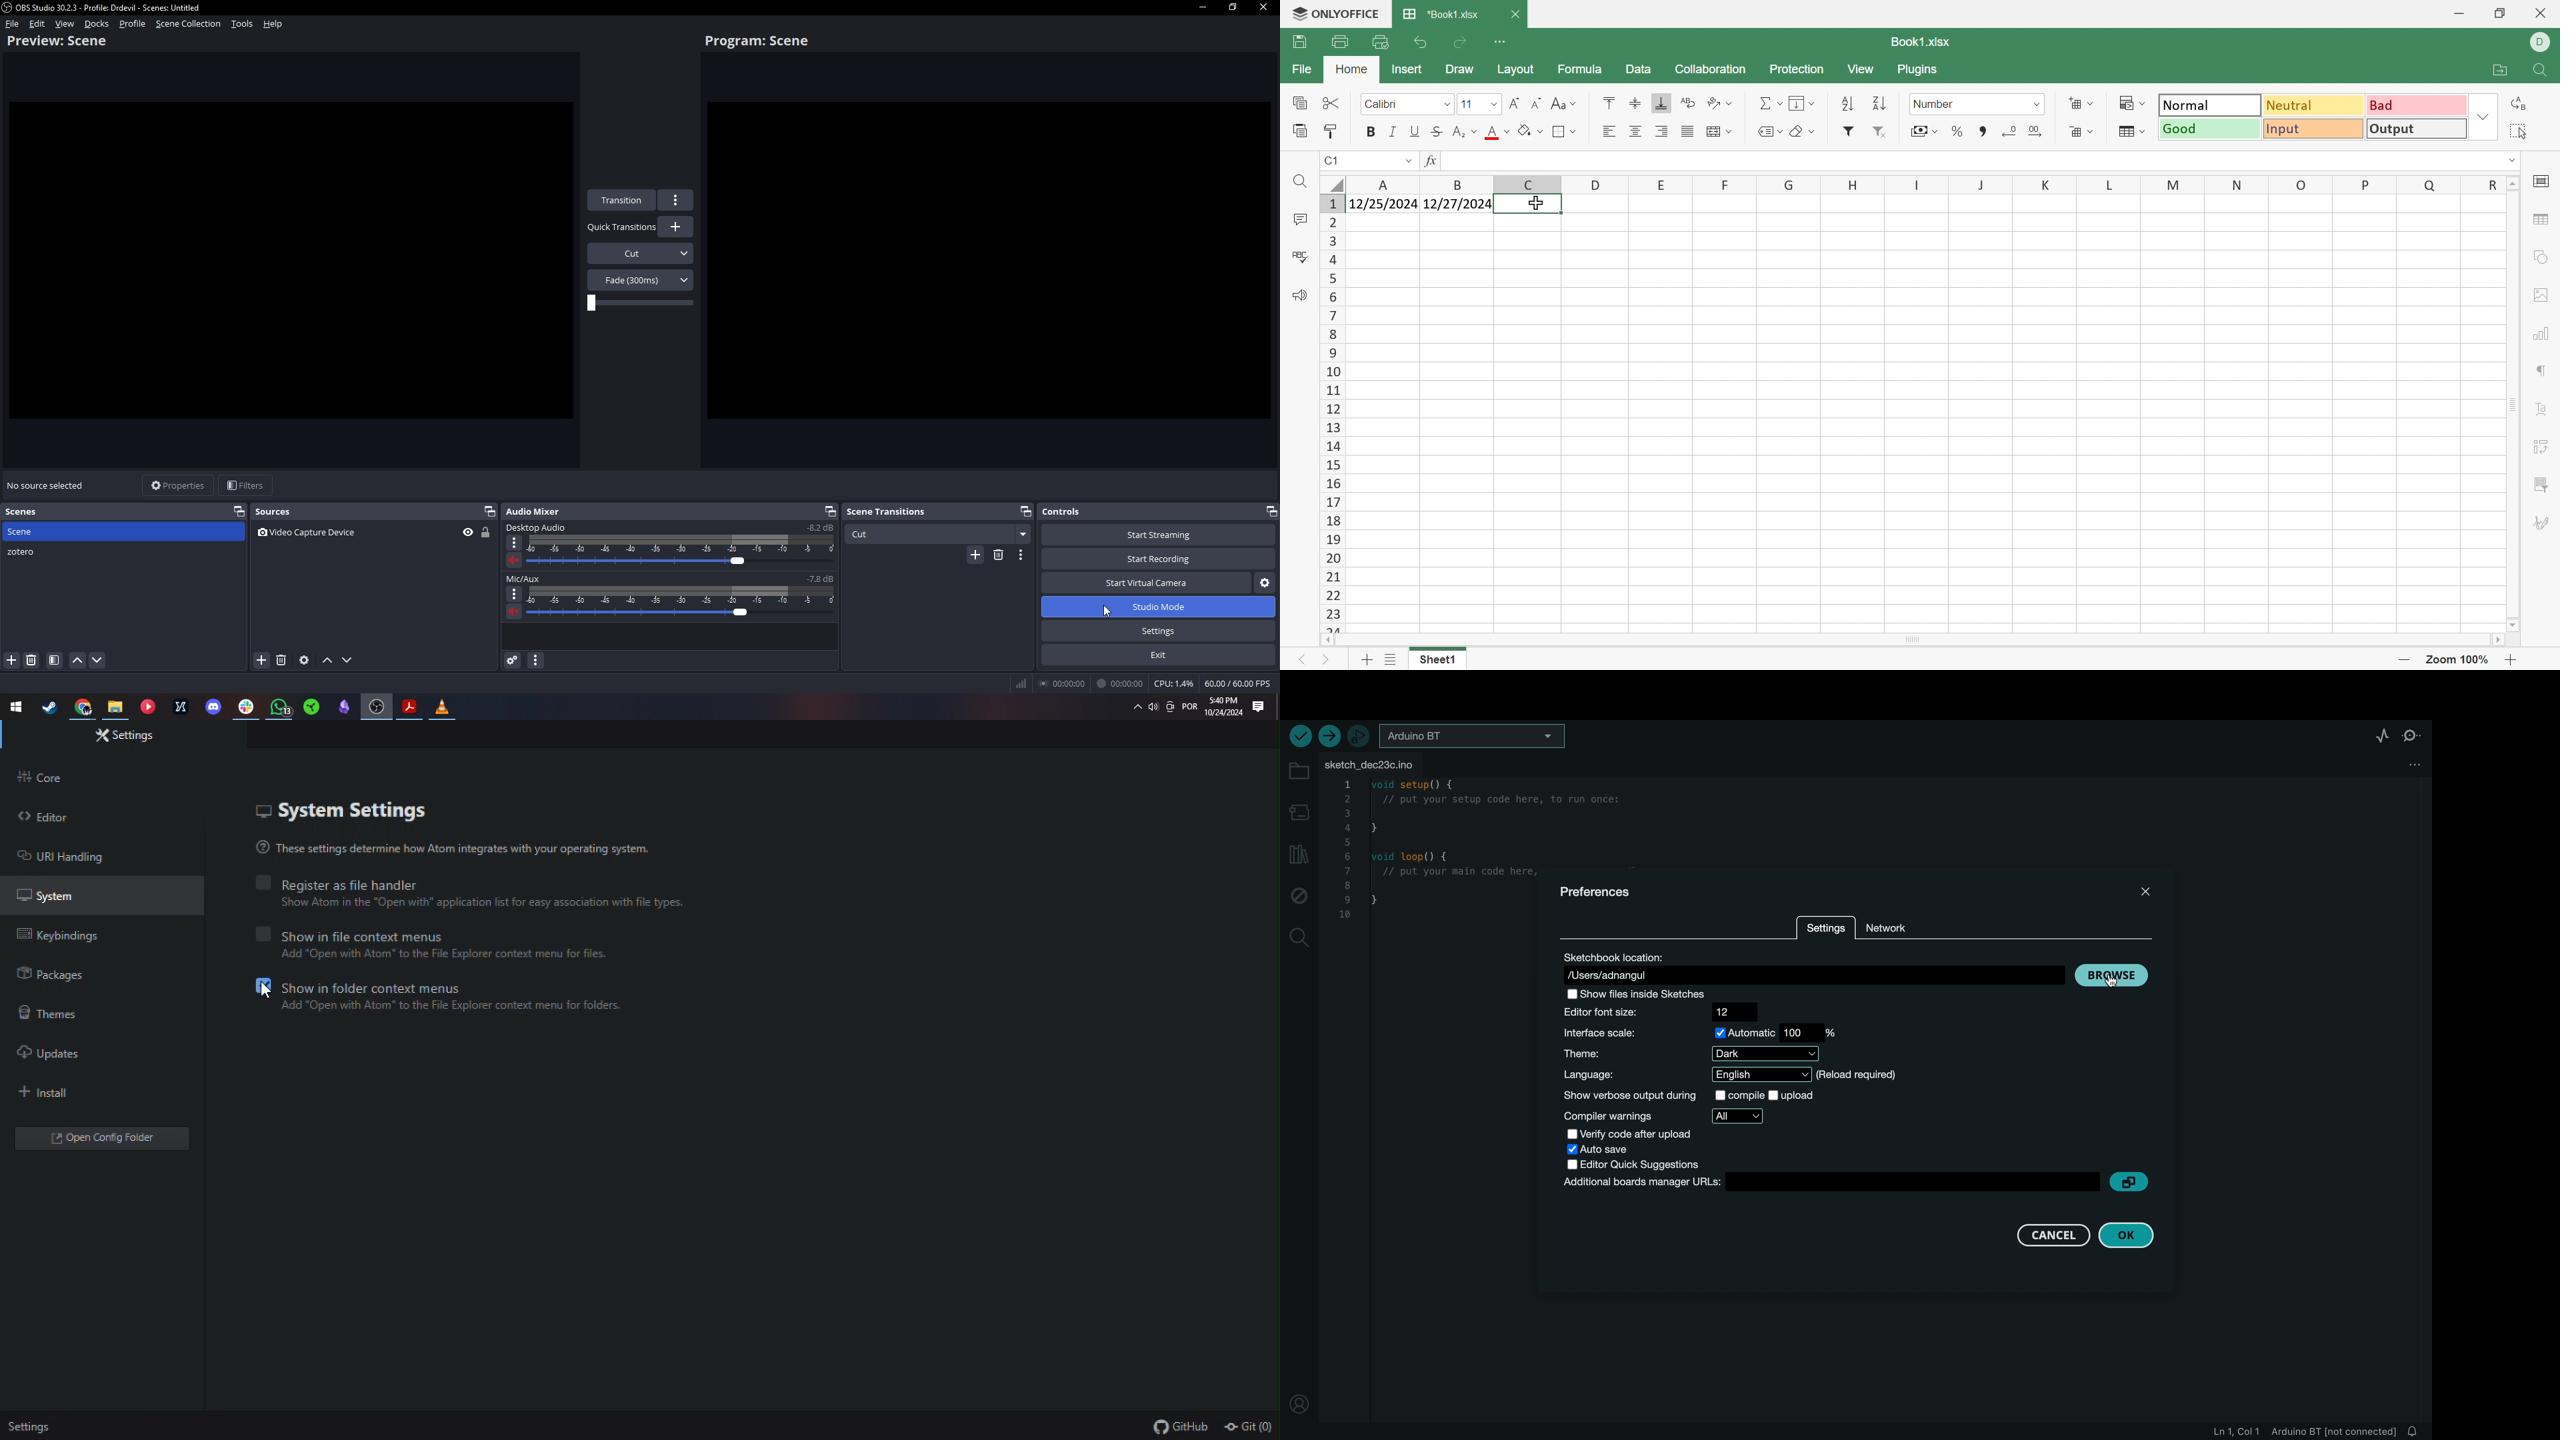  What do you see at coordinates (1437, 912) in the screenshot?
I see `file code` at bounding box center [1437, 912].